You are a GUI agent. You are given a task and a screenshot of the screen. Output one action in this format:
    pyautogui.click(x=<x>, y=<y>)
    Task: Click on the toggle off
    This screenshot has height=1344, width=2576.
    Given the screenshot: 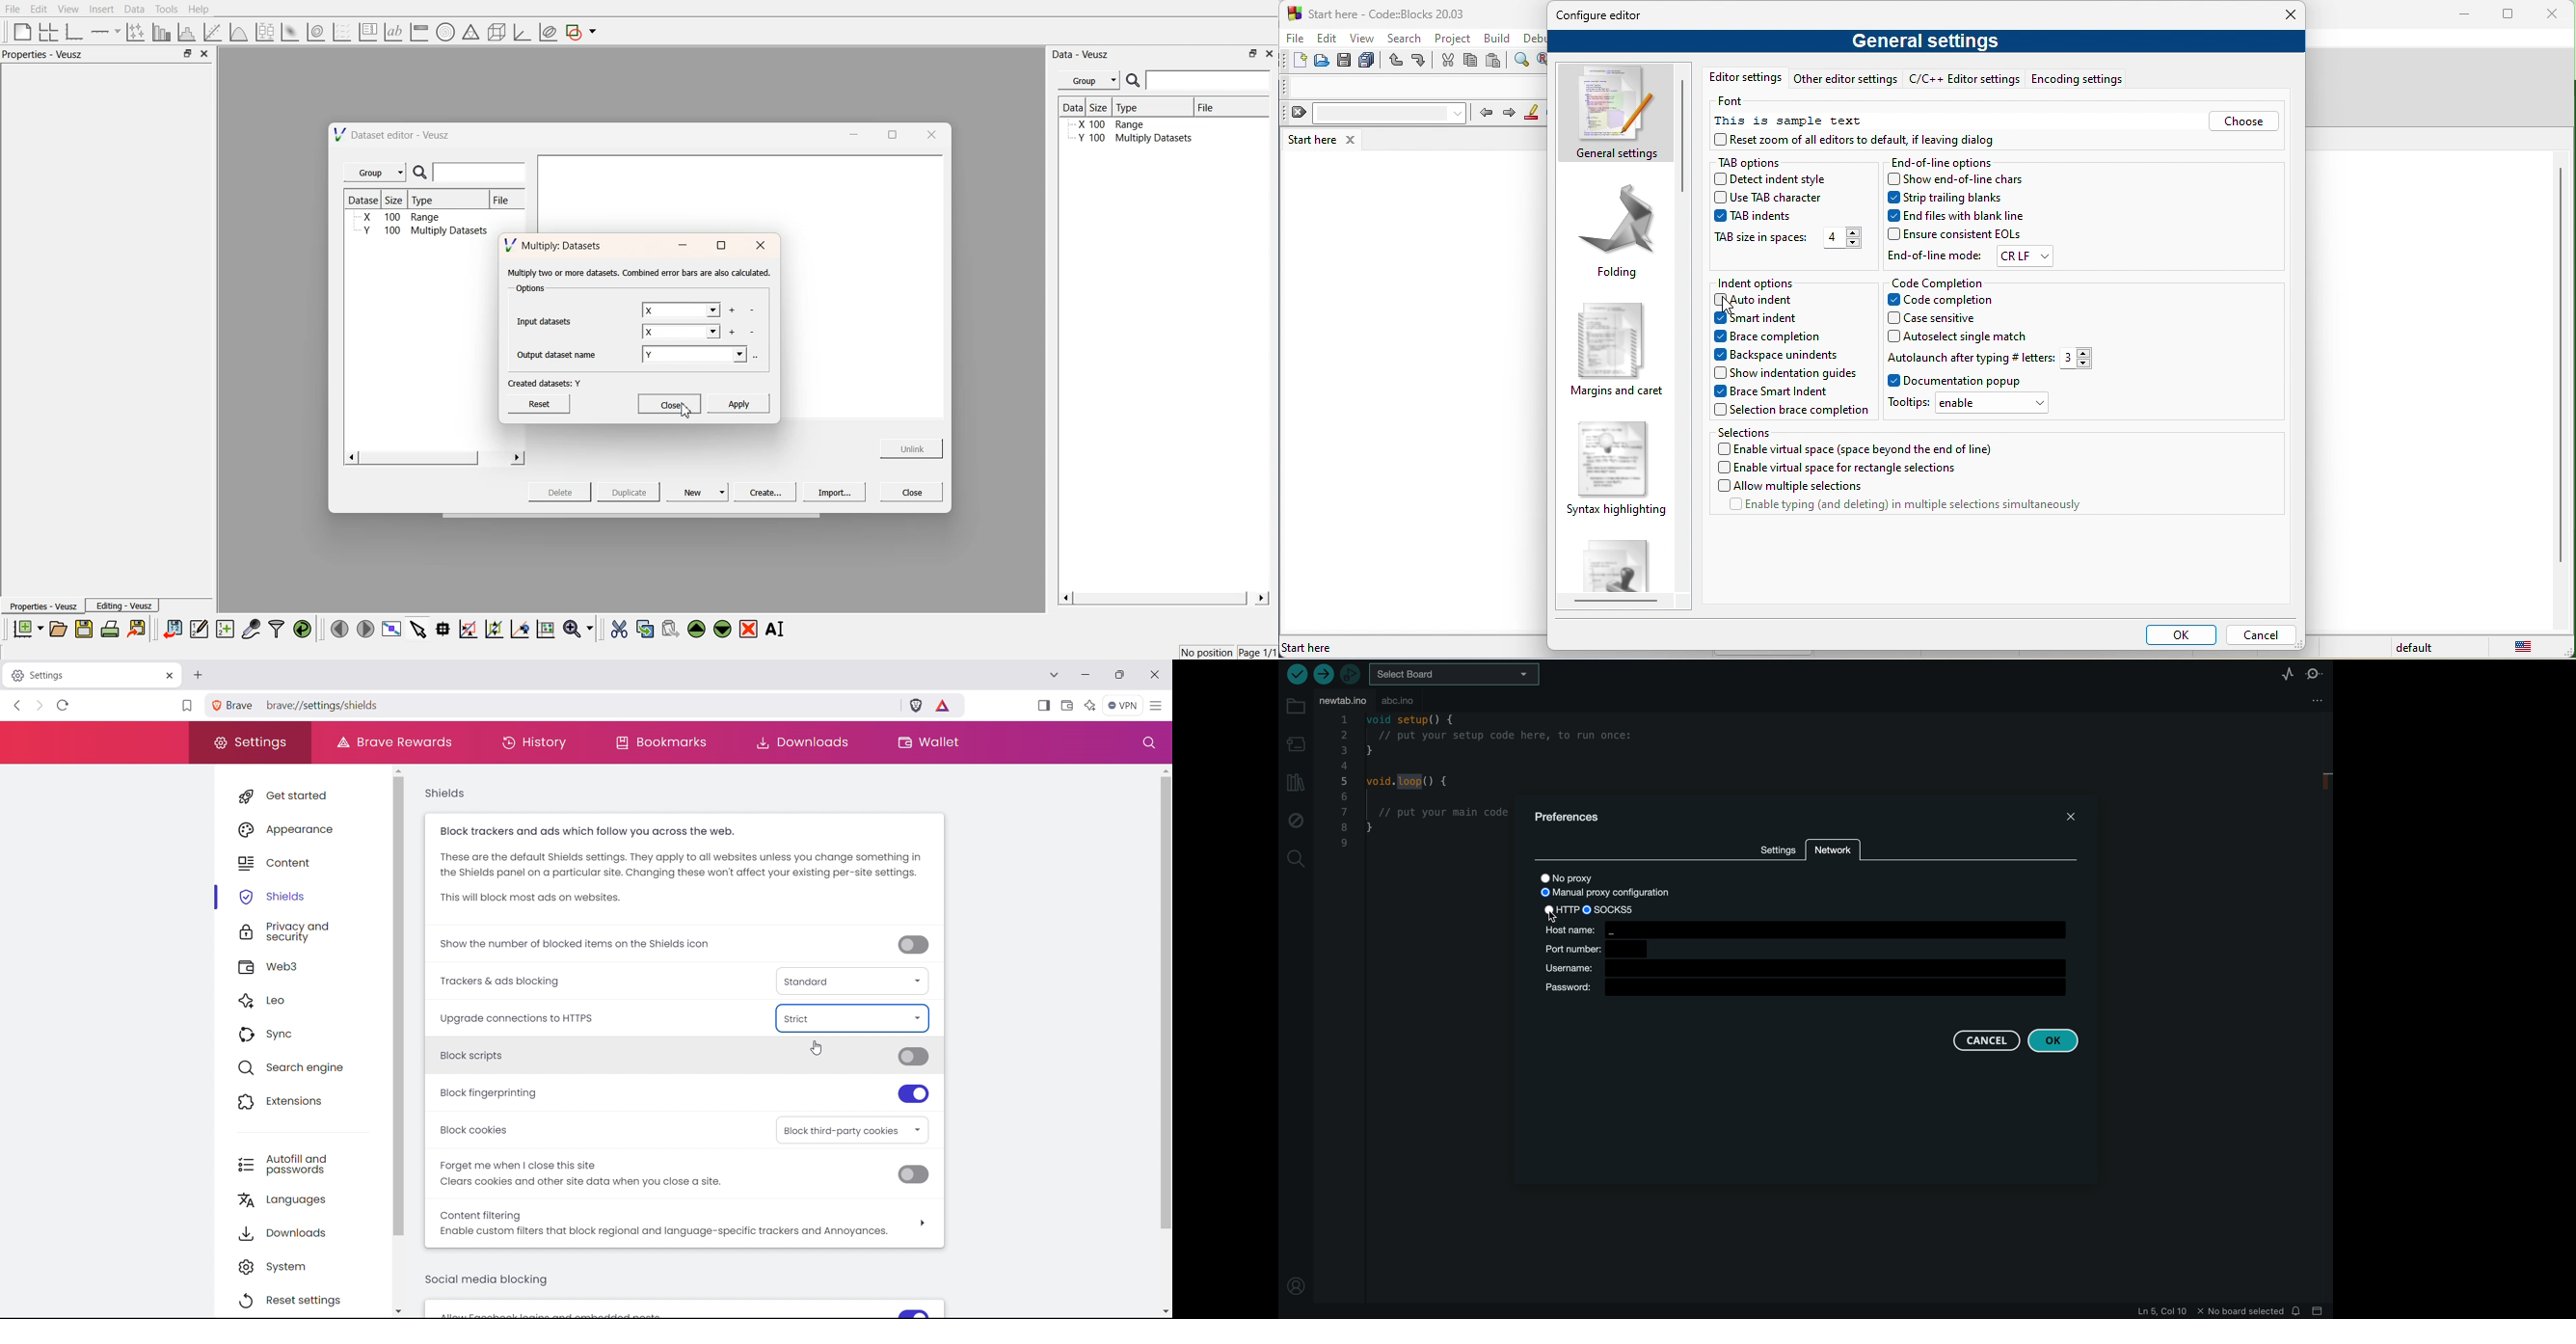 What is the action you would take?
    pyautogui.click(x=912, y=1054)
    